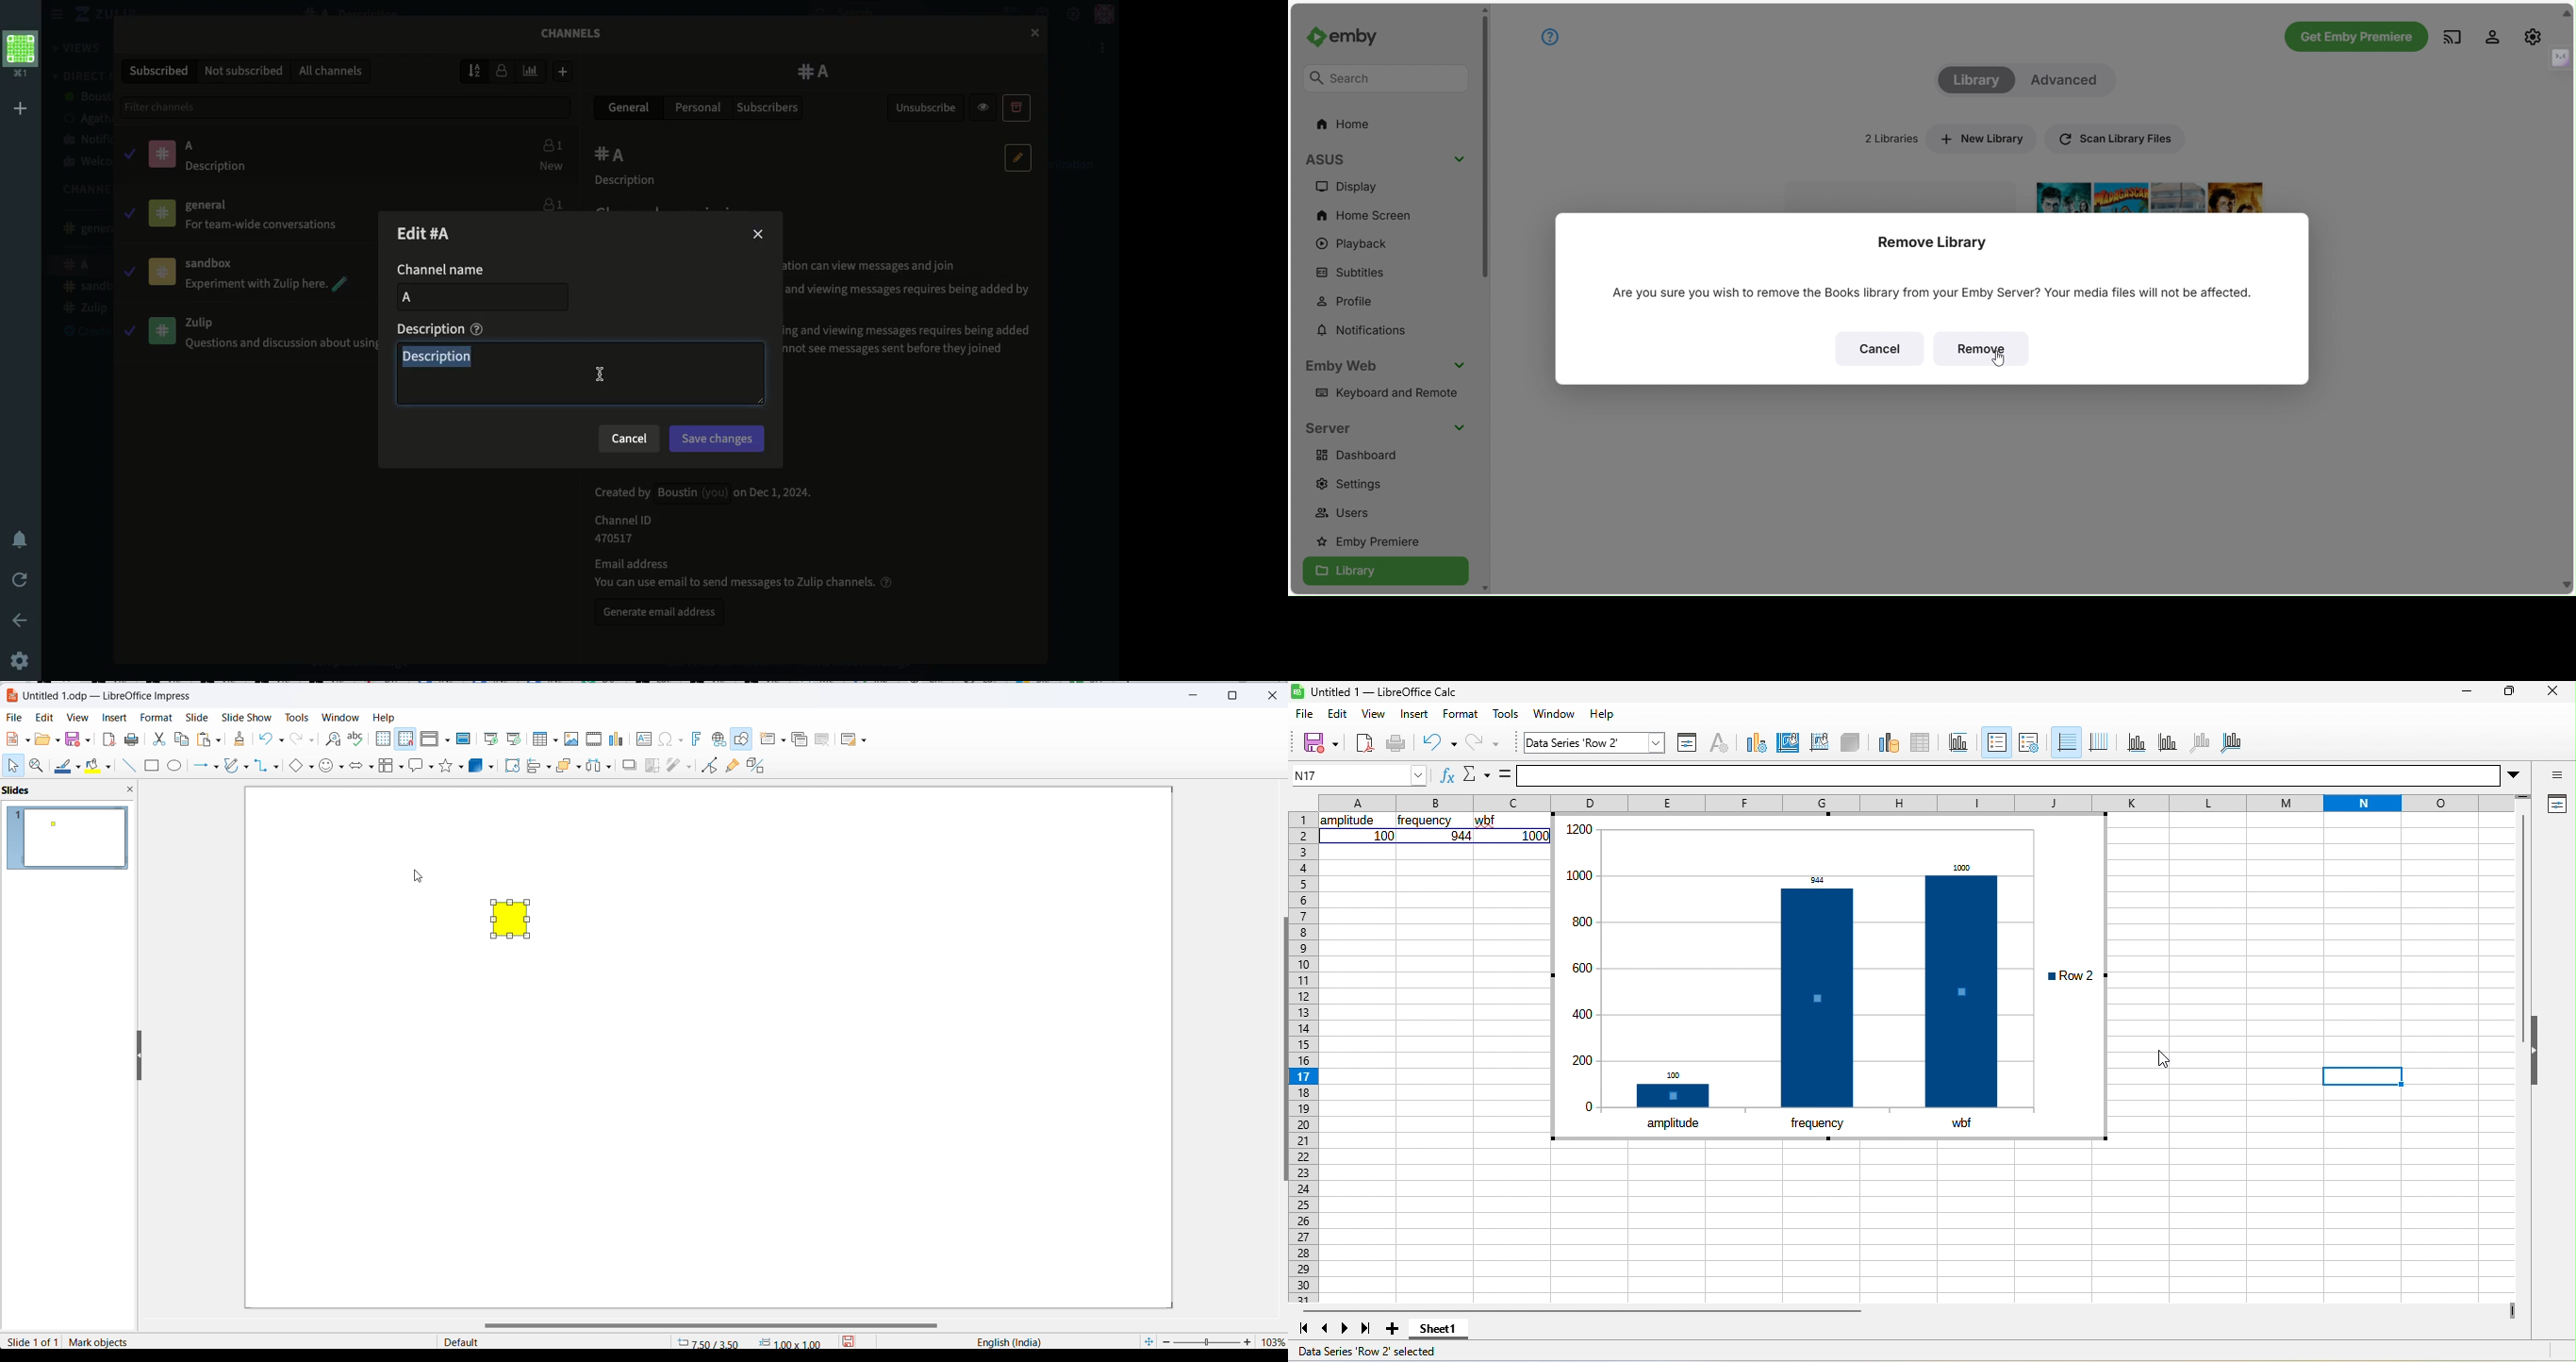  I want to click on wbf, so click(1959, 1122).